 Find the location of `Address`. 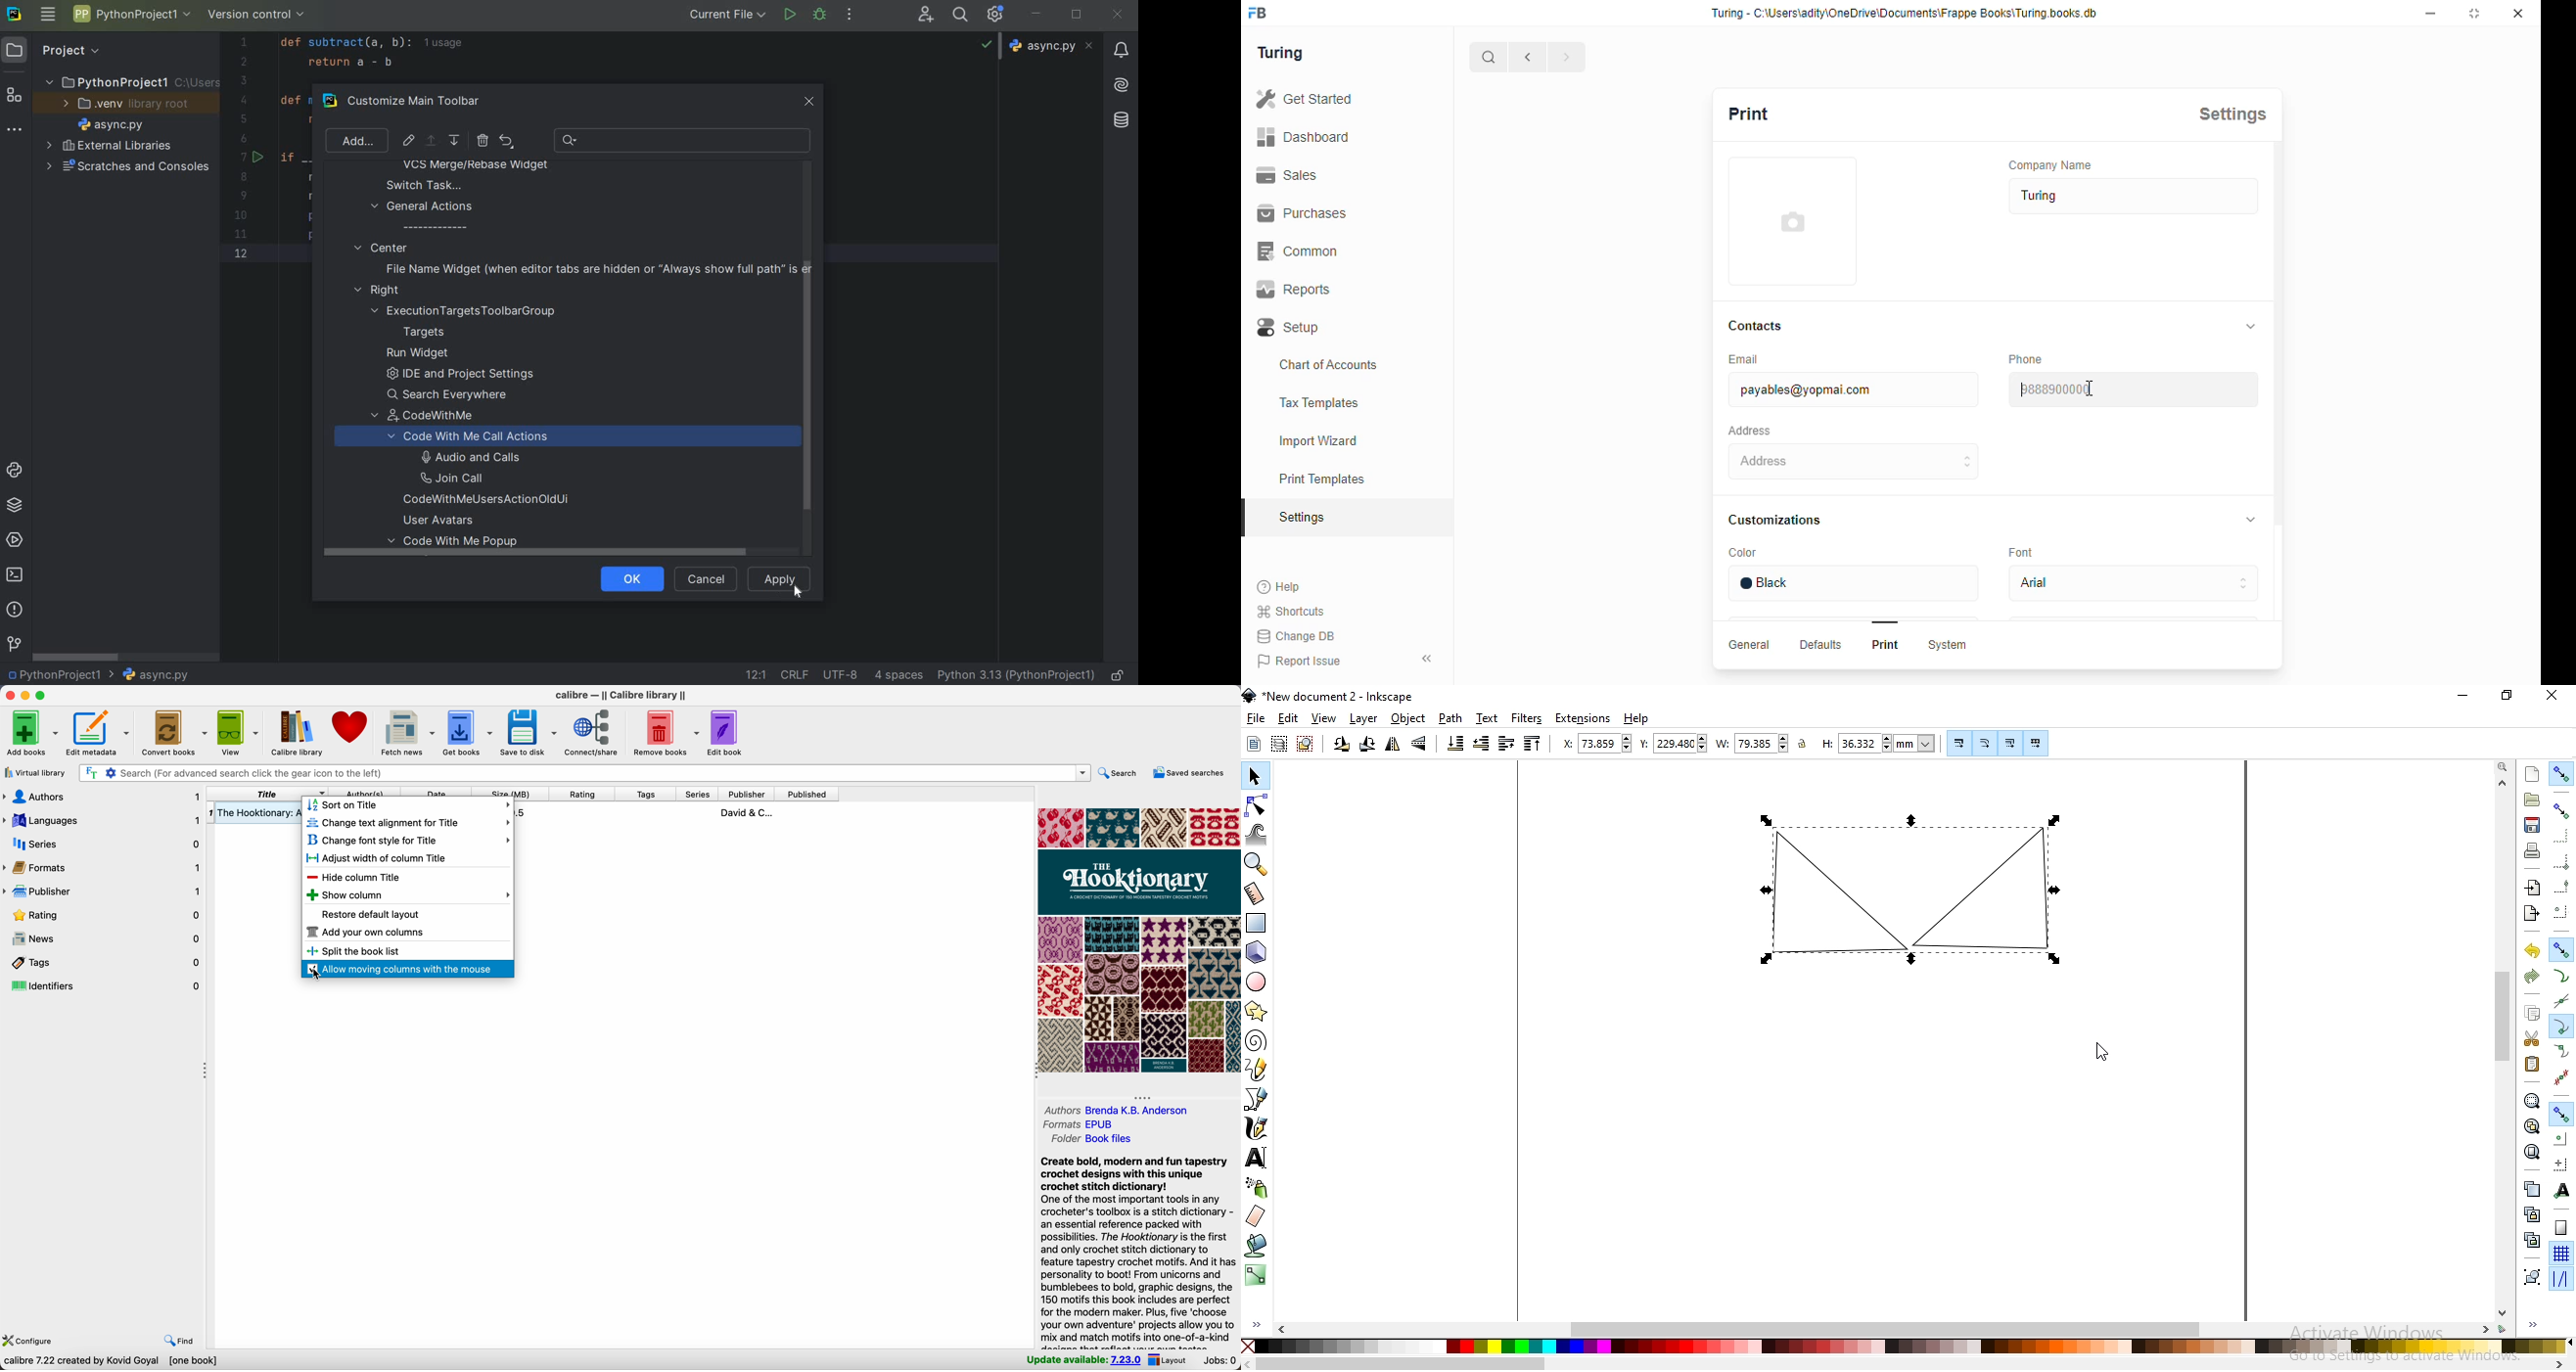

Address is located at coordinates (1848, 462).